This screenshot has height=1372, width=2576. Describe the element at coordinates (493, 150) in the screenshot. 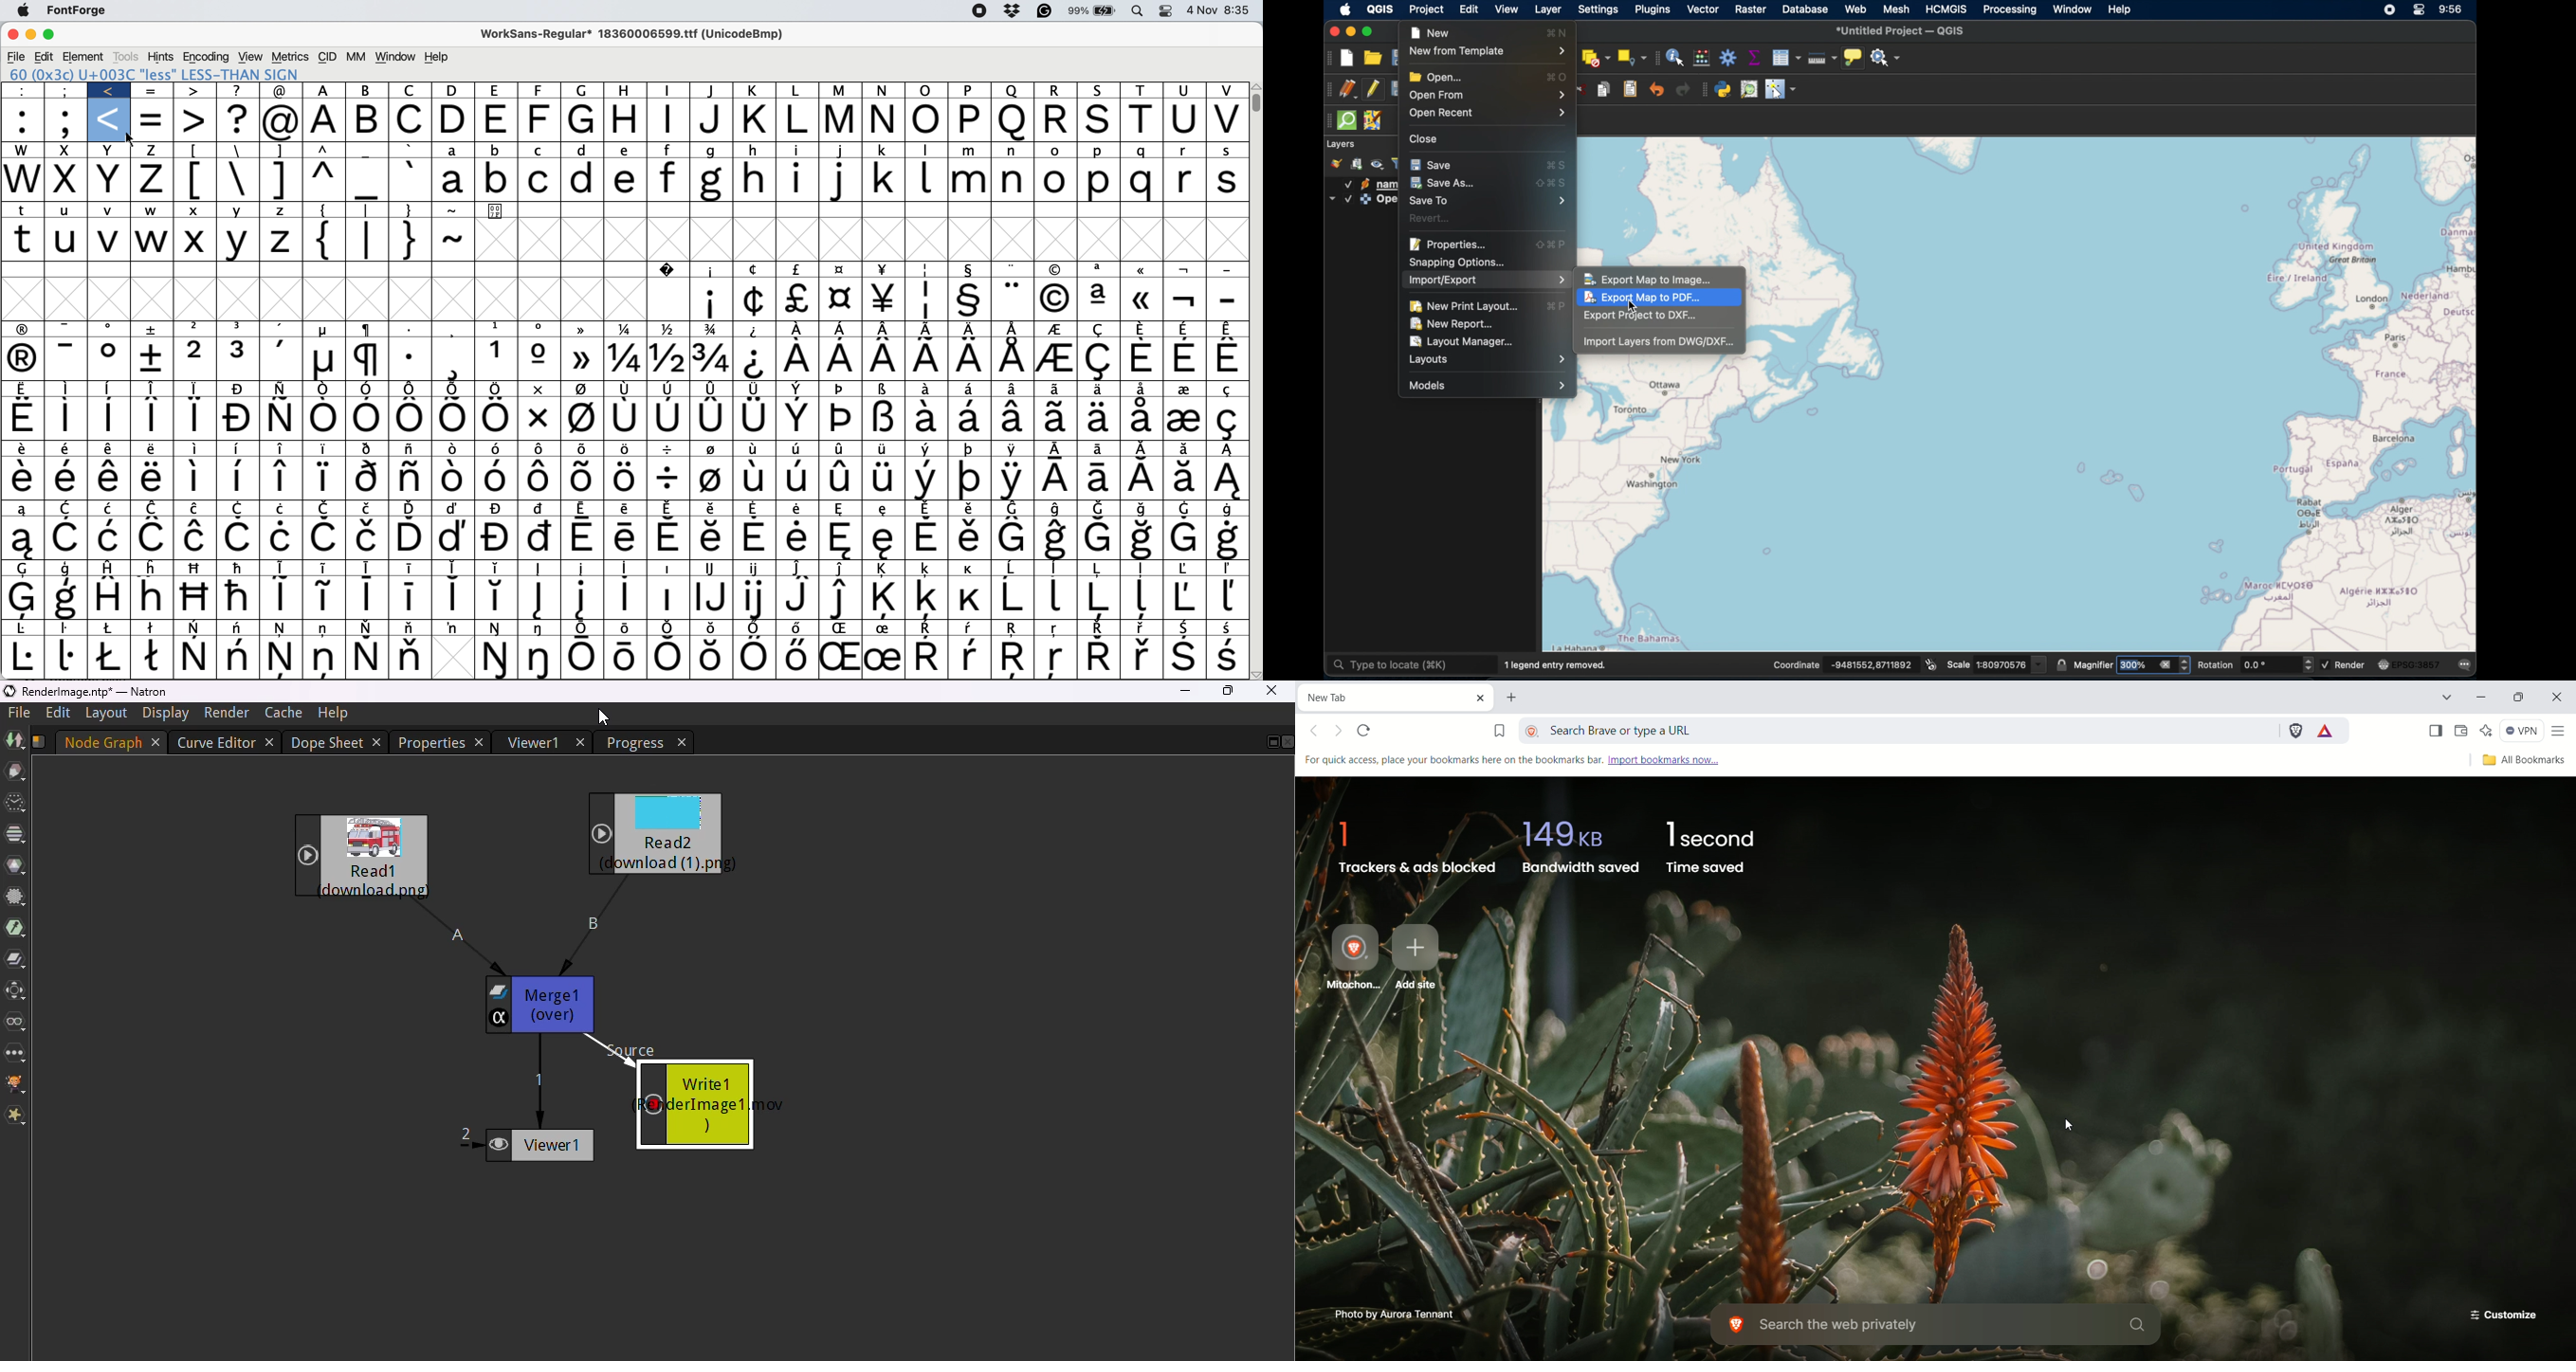

I see `b` at that location.